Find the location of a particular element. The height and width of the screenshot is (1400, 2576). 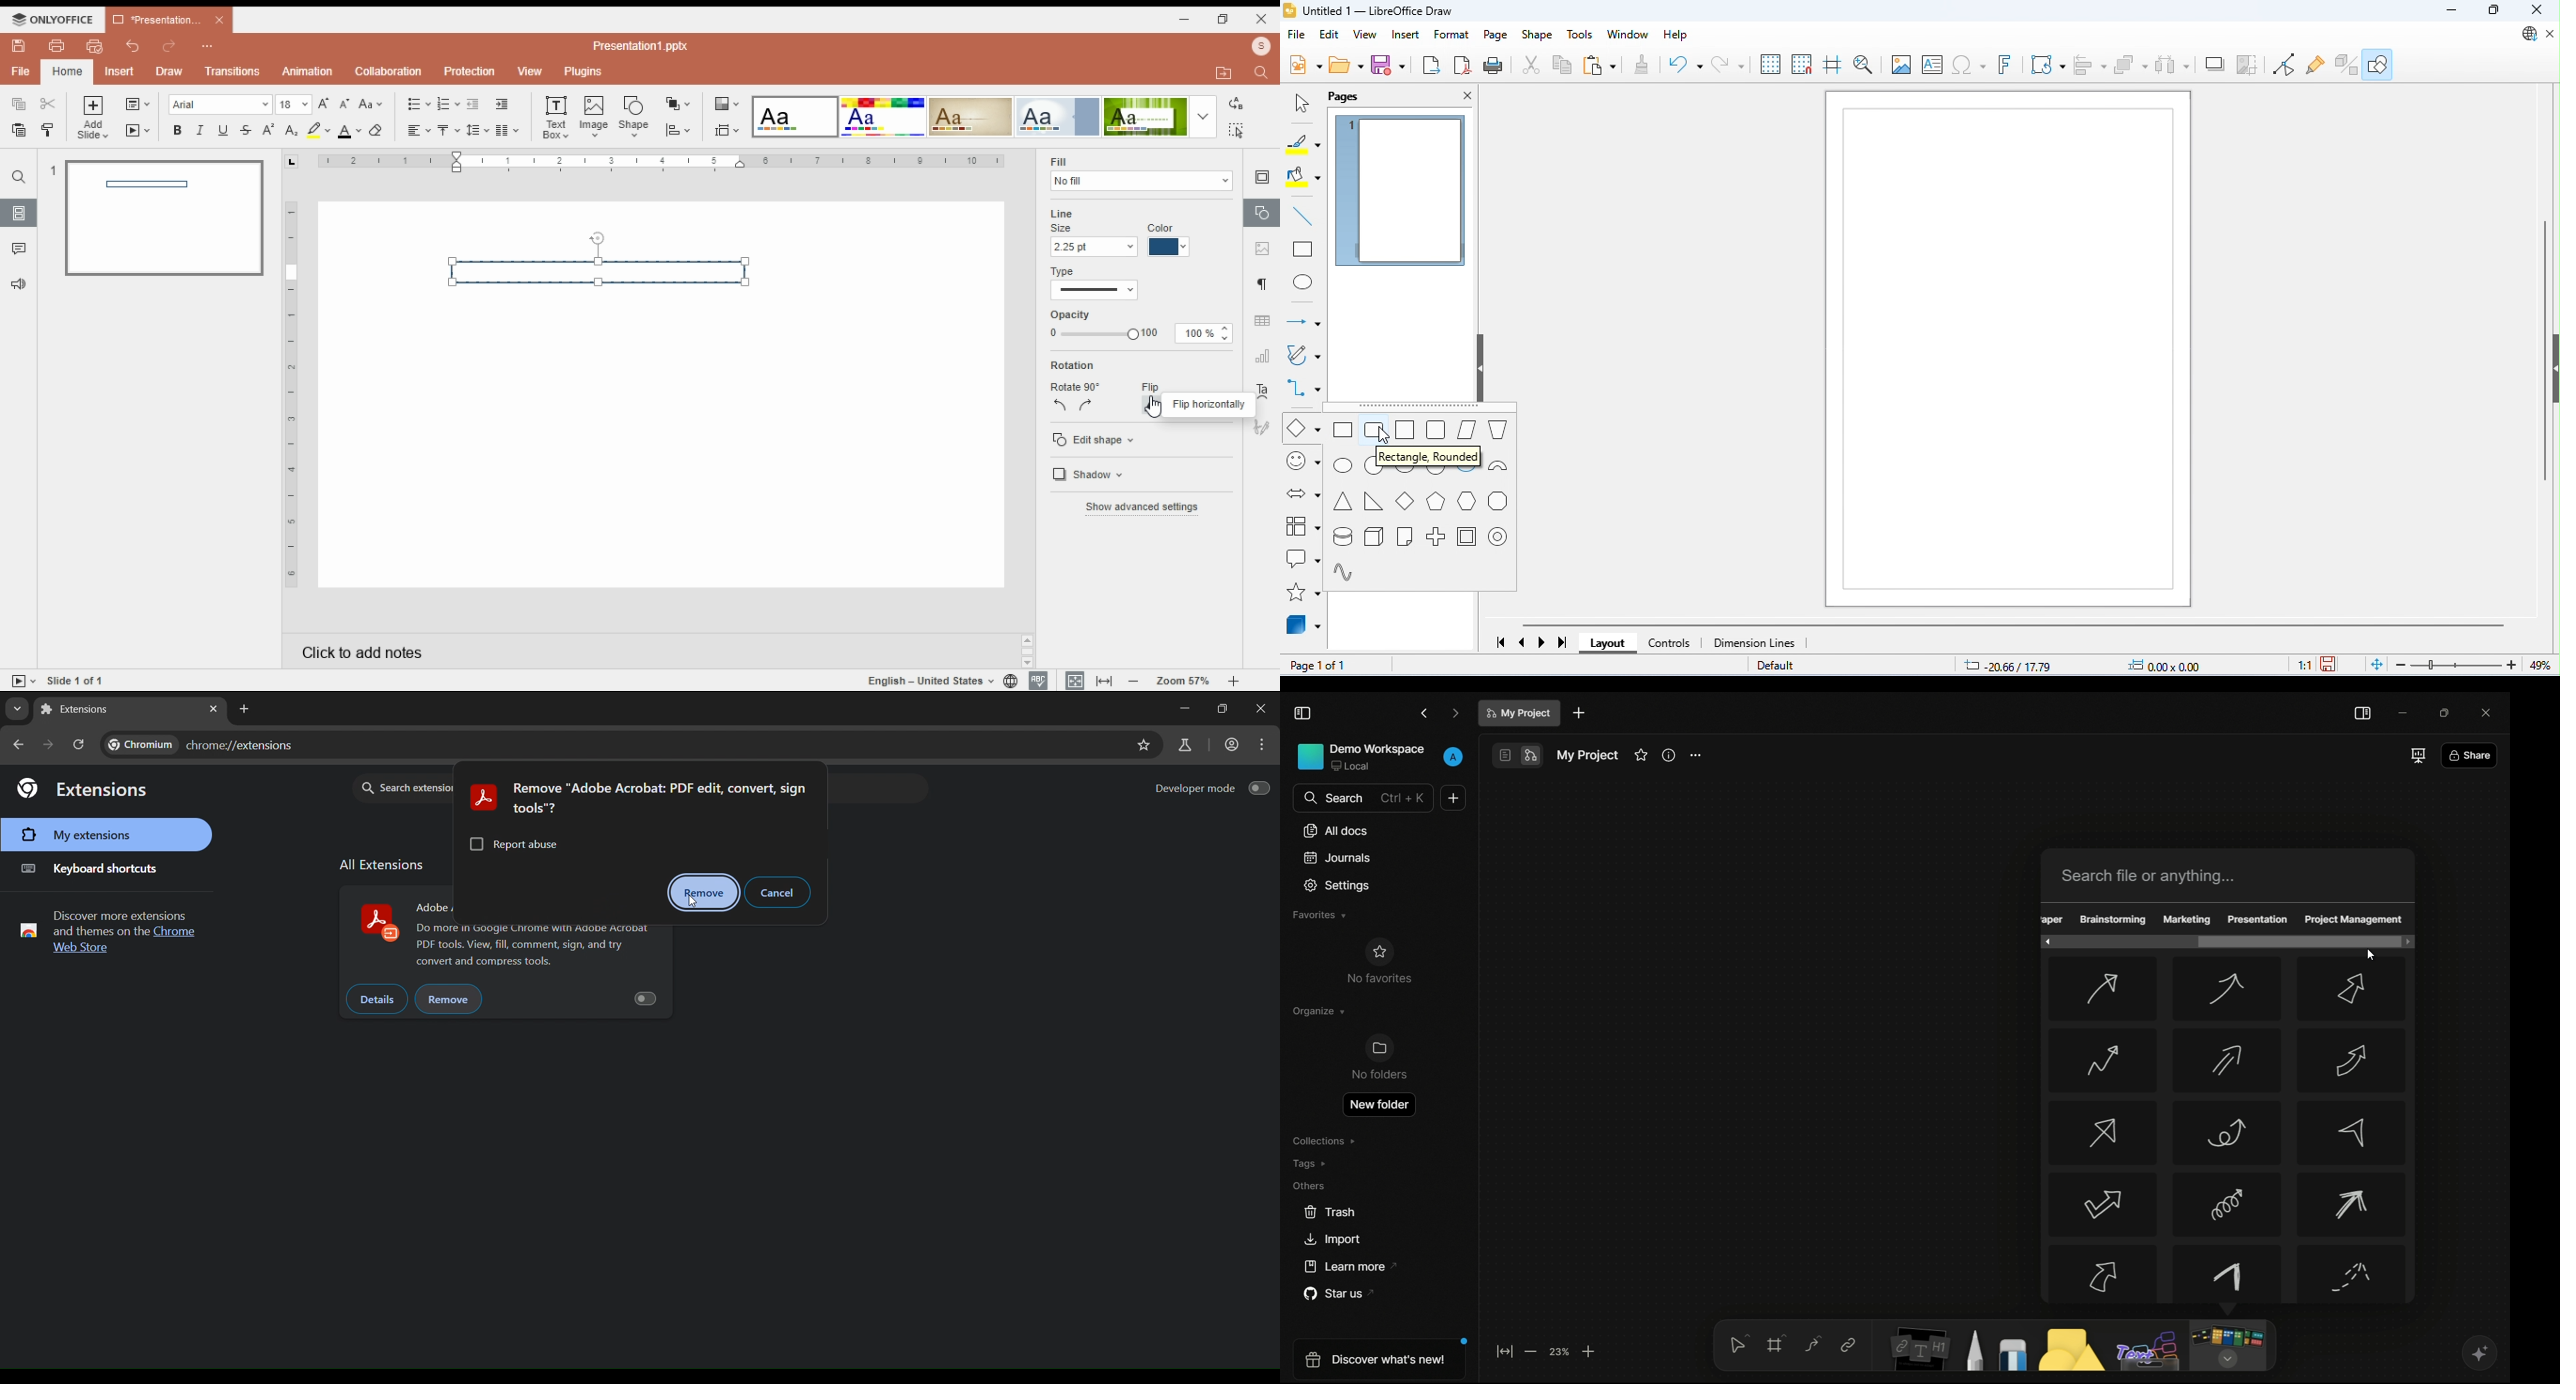

strikethrough is located at coordinates (246, 131).